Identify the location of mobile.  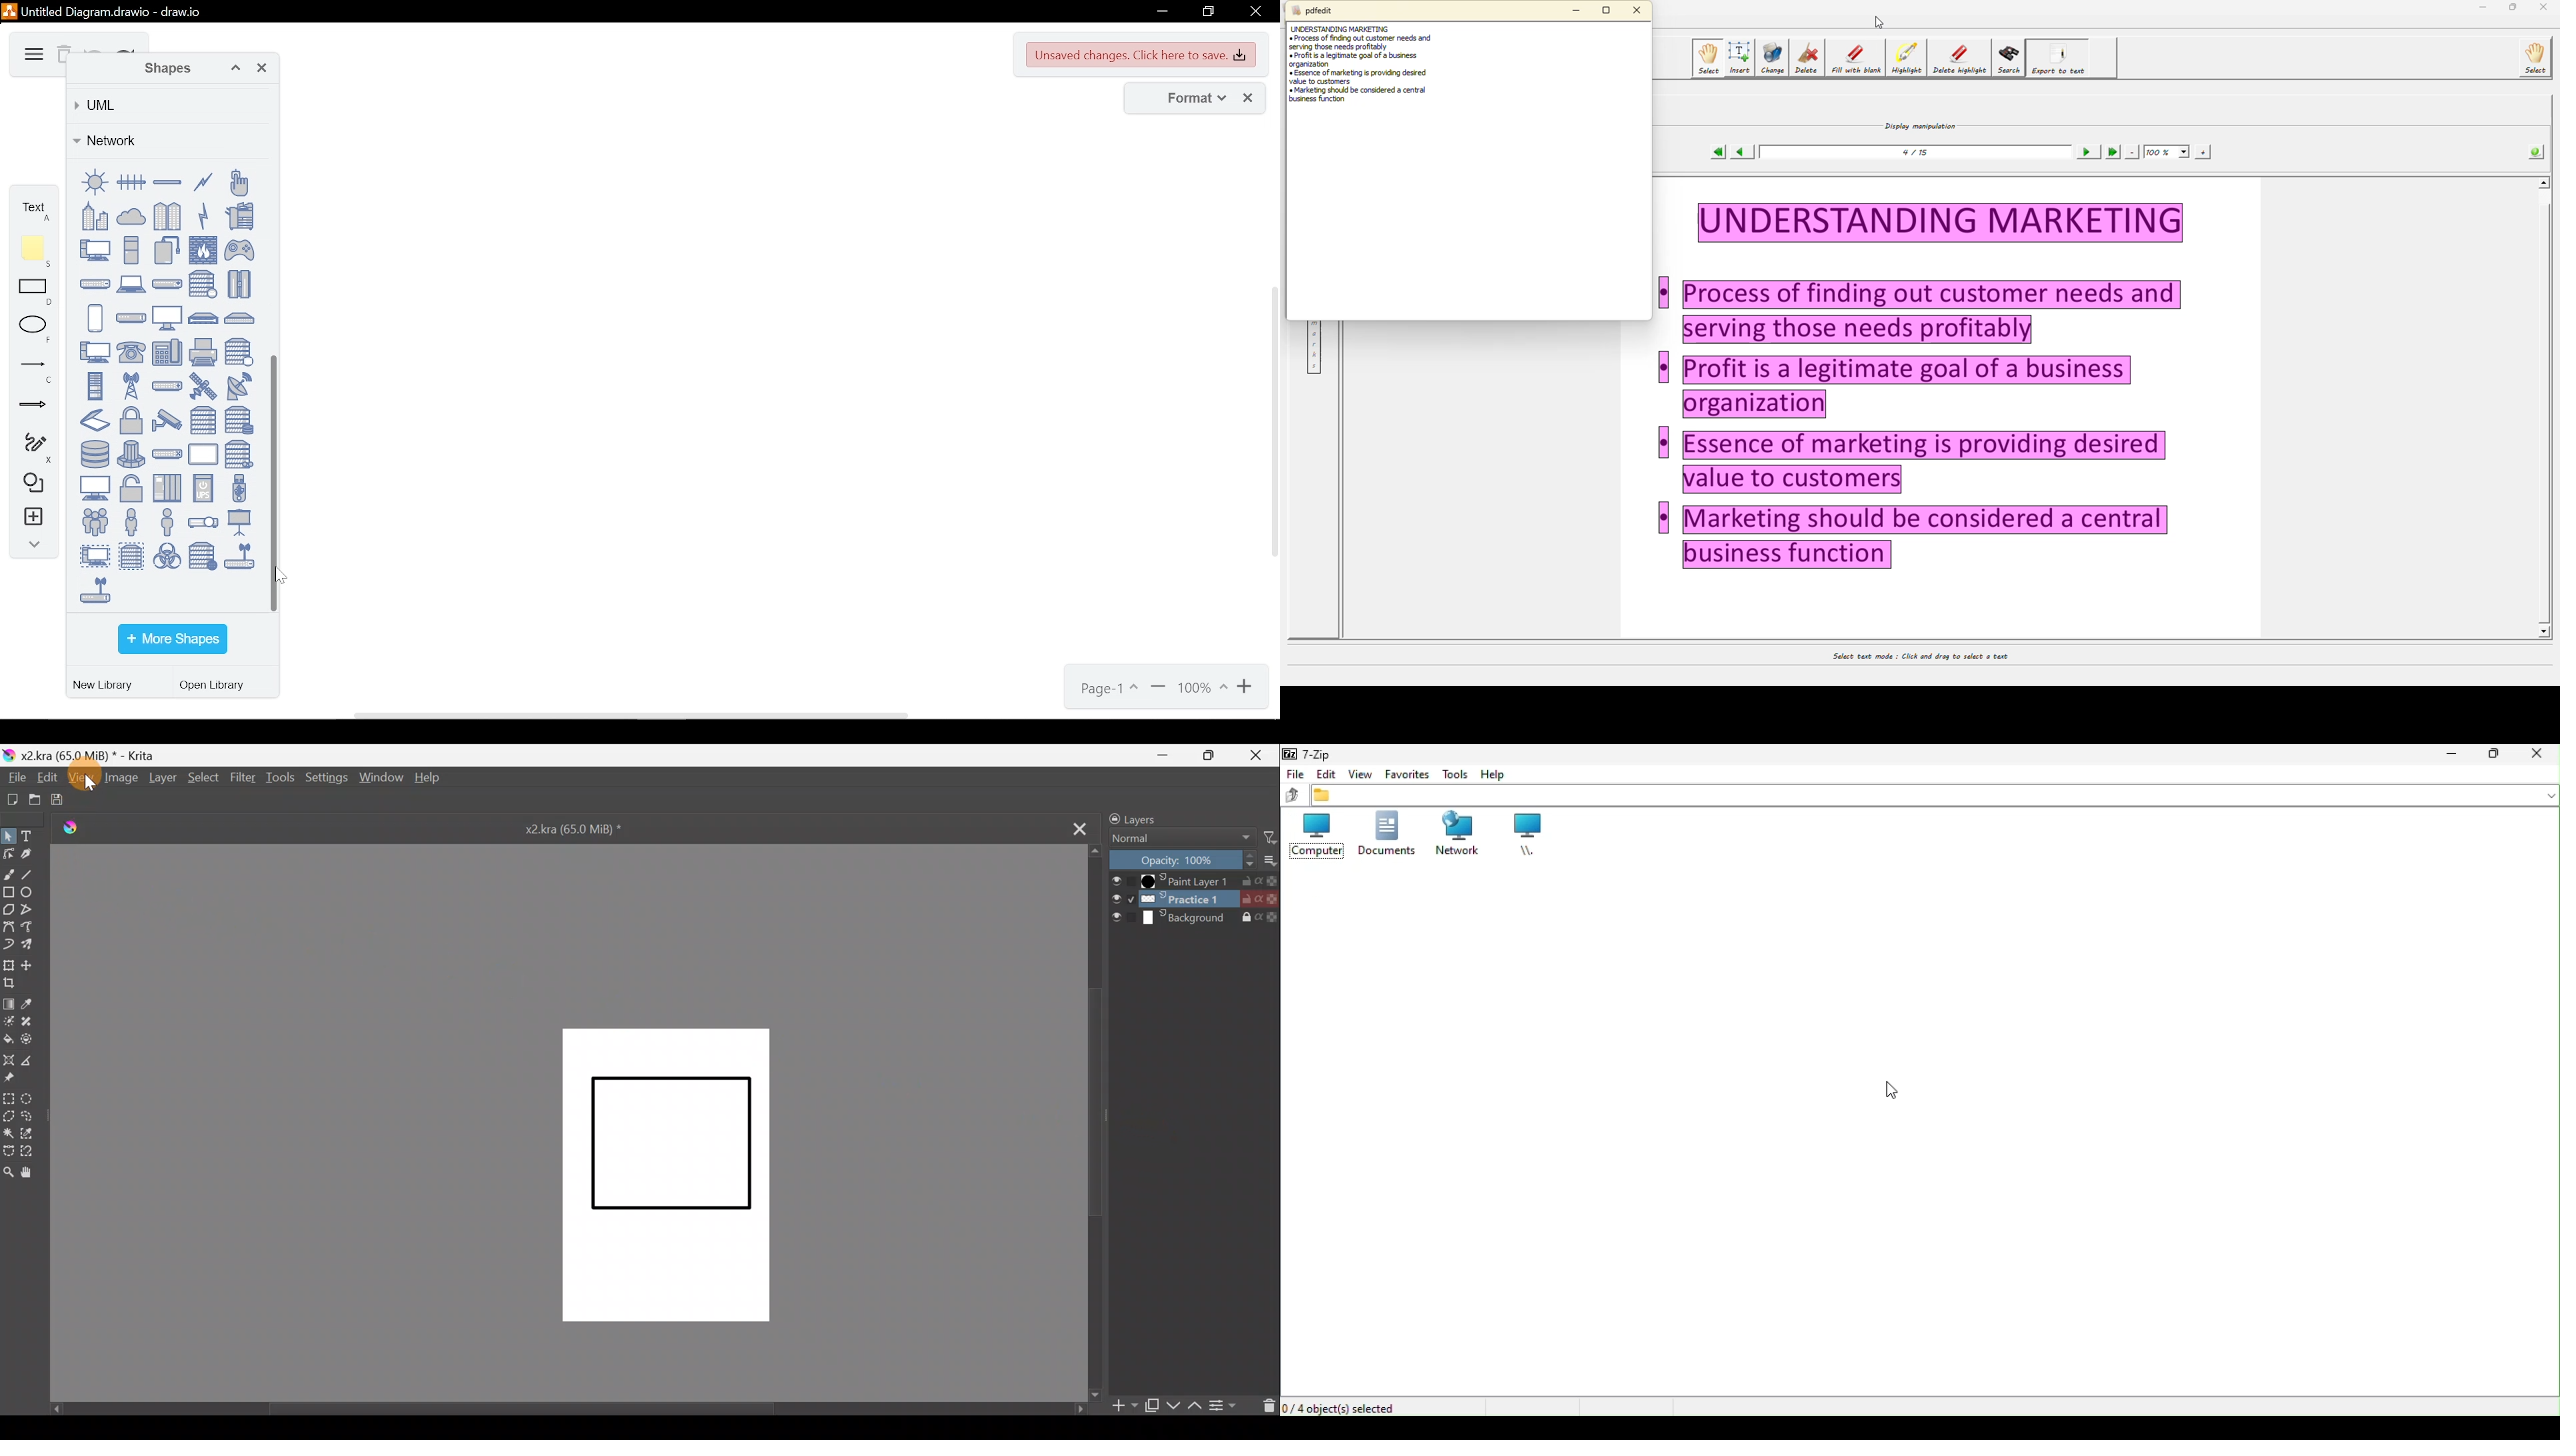
(95, 318).